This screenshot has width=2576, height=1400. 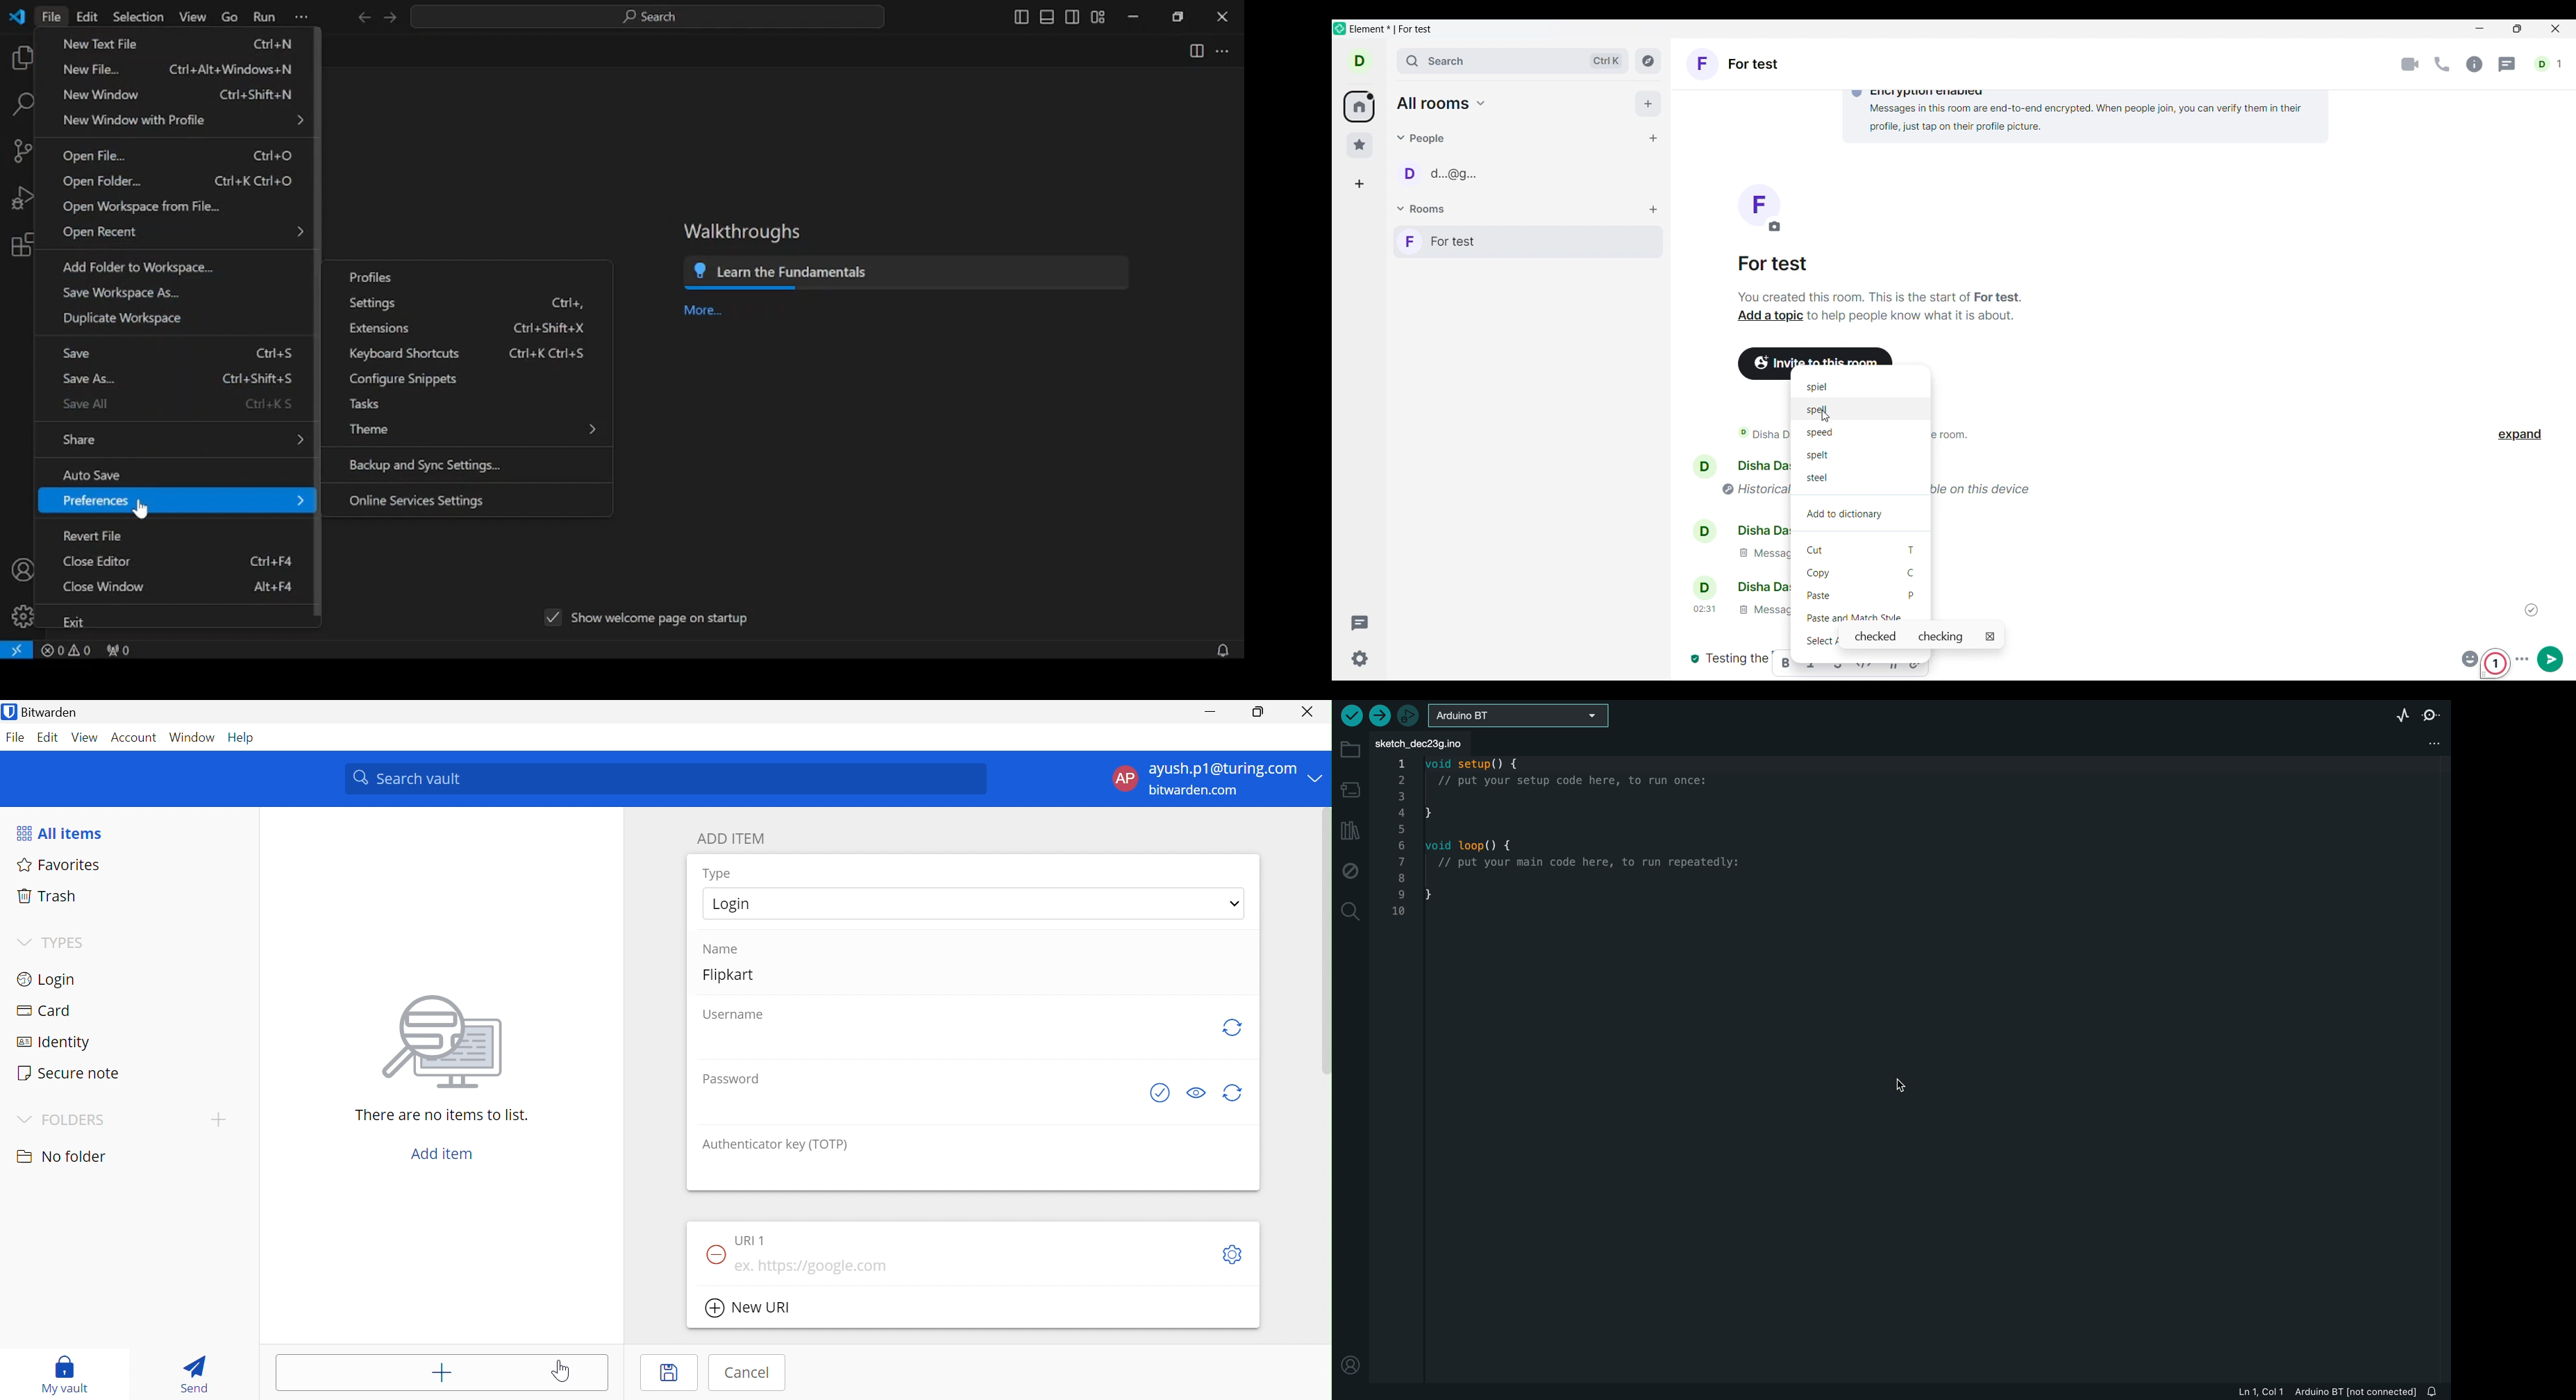 I want to click on View, so click(x=83, y=737).